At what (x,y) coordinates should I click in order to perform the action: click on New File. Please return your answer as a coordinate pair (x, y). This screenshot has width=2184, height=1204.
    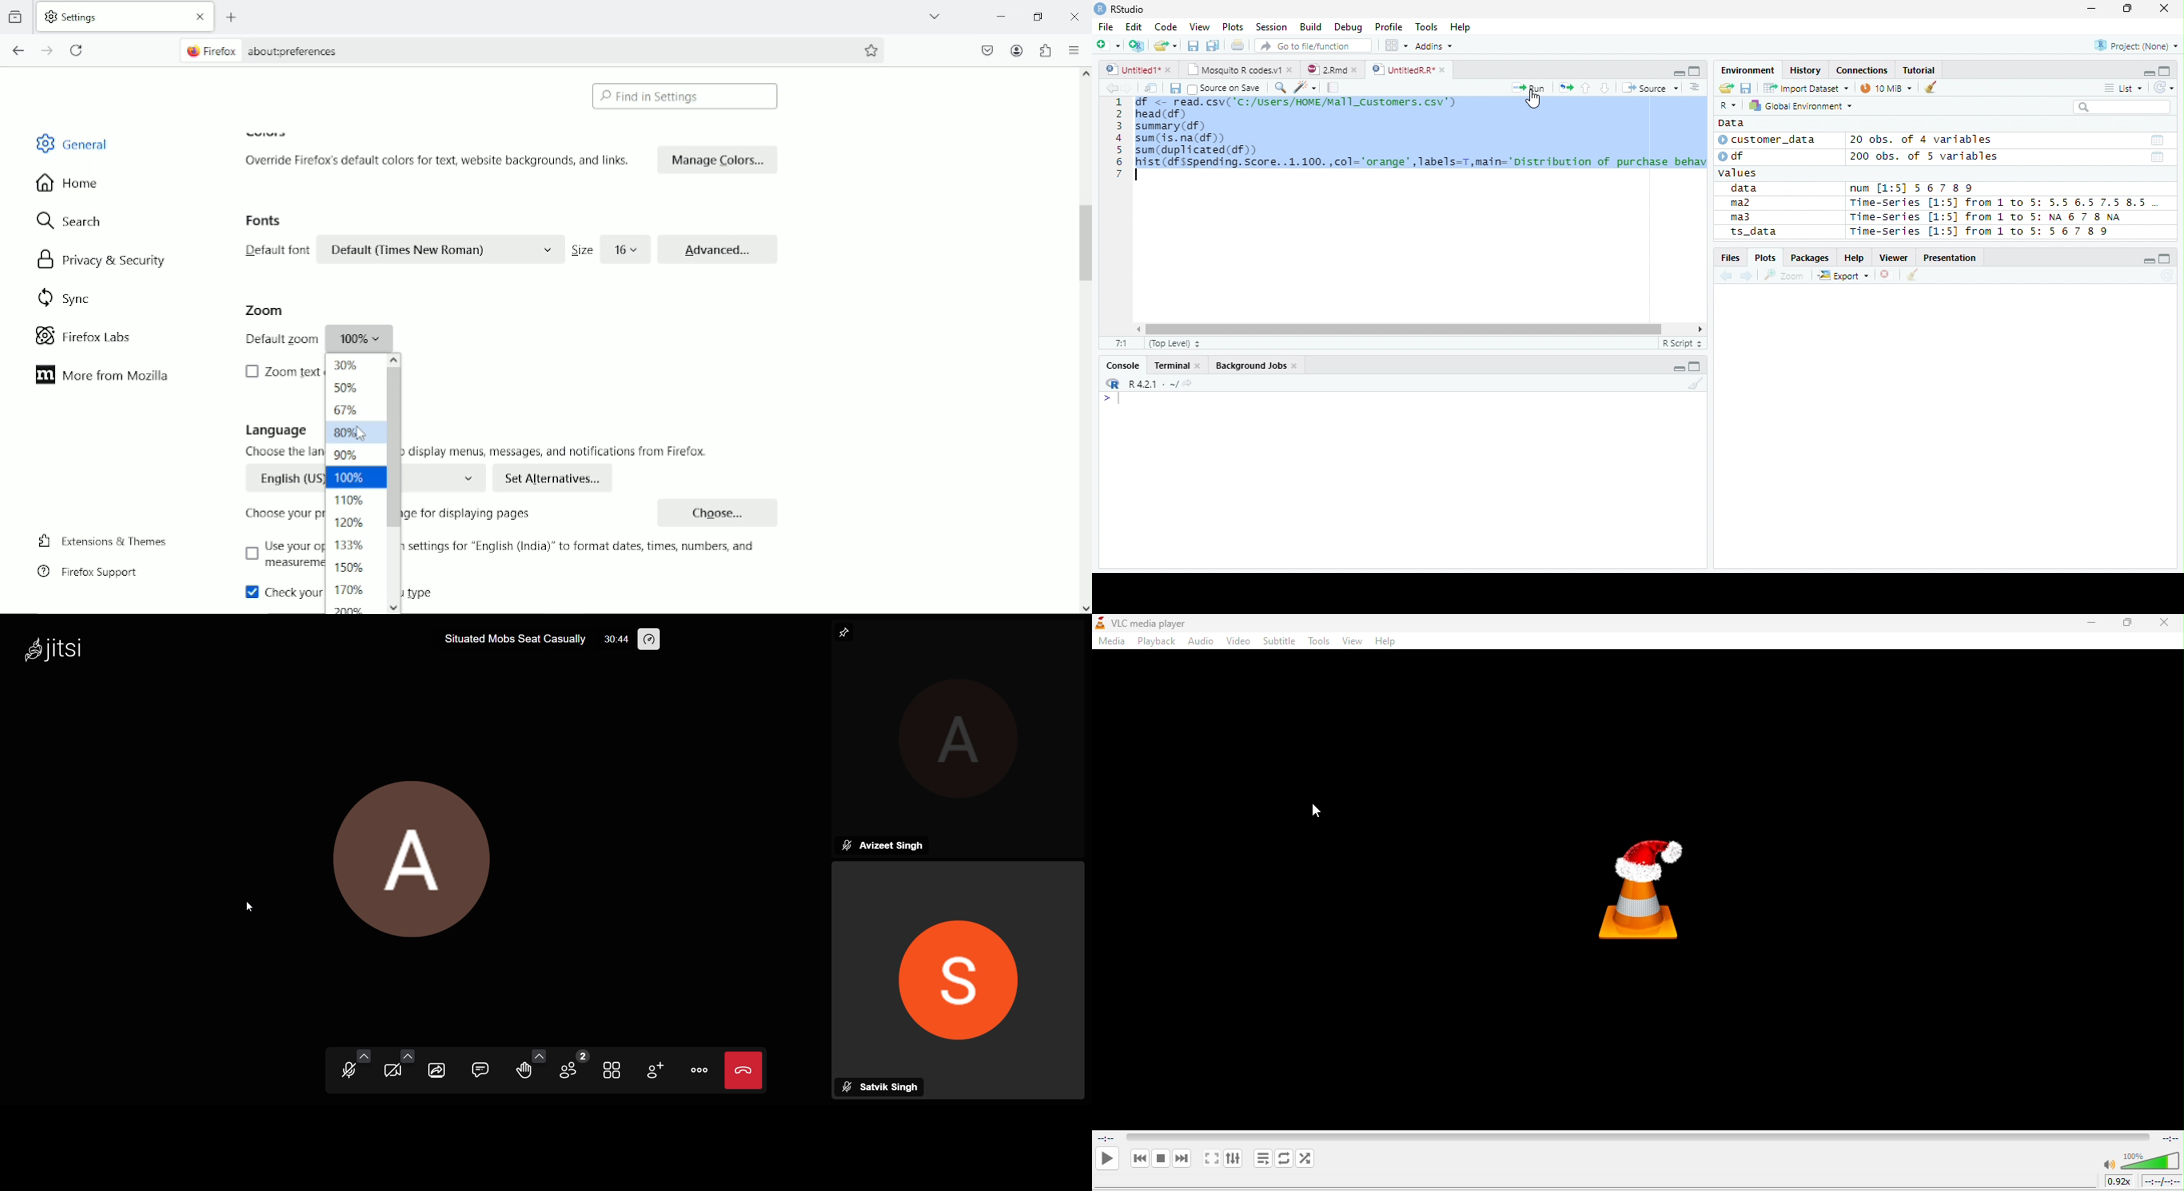
    Looking at the image, I should click on (1109, 45).